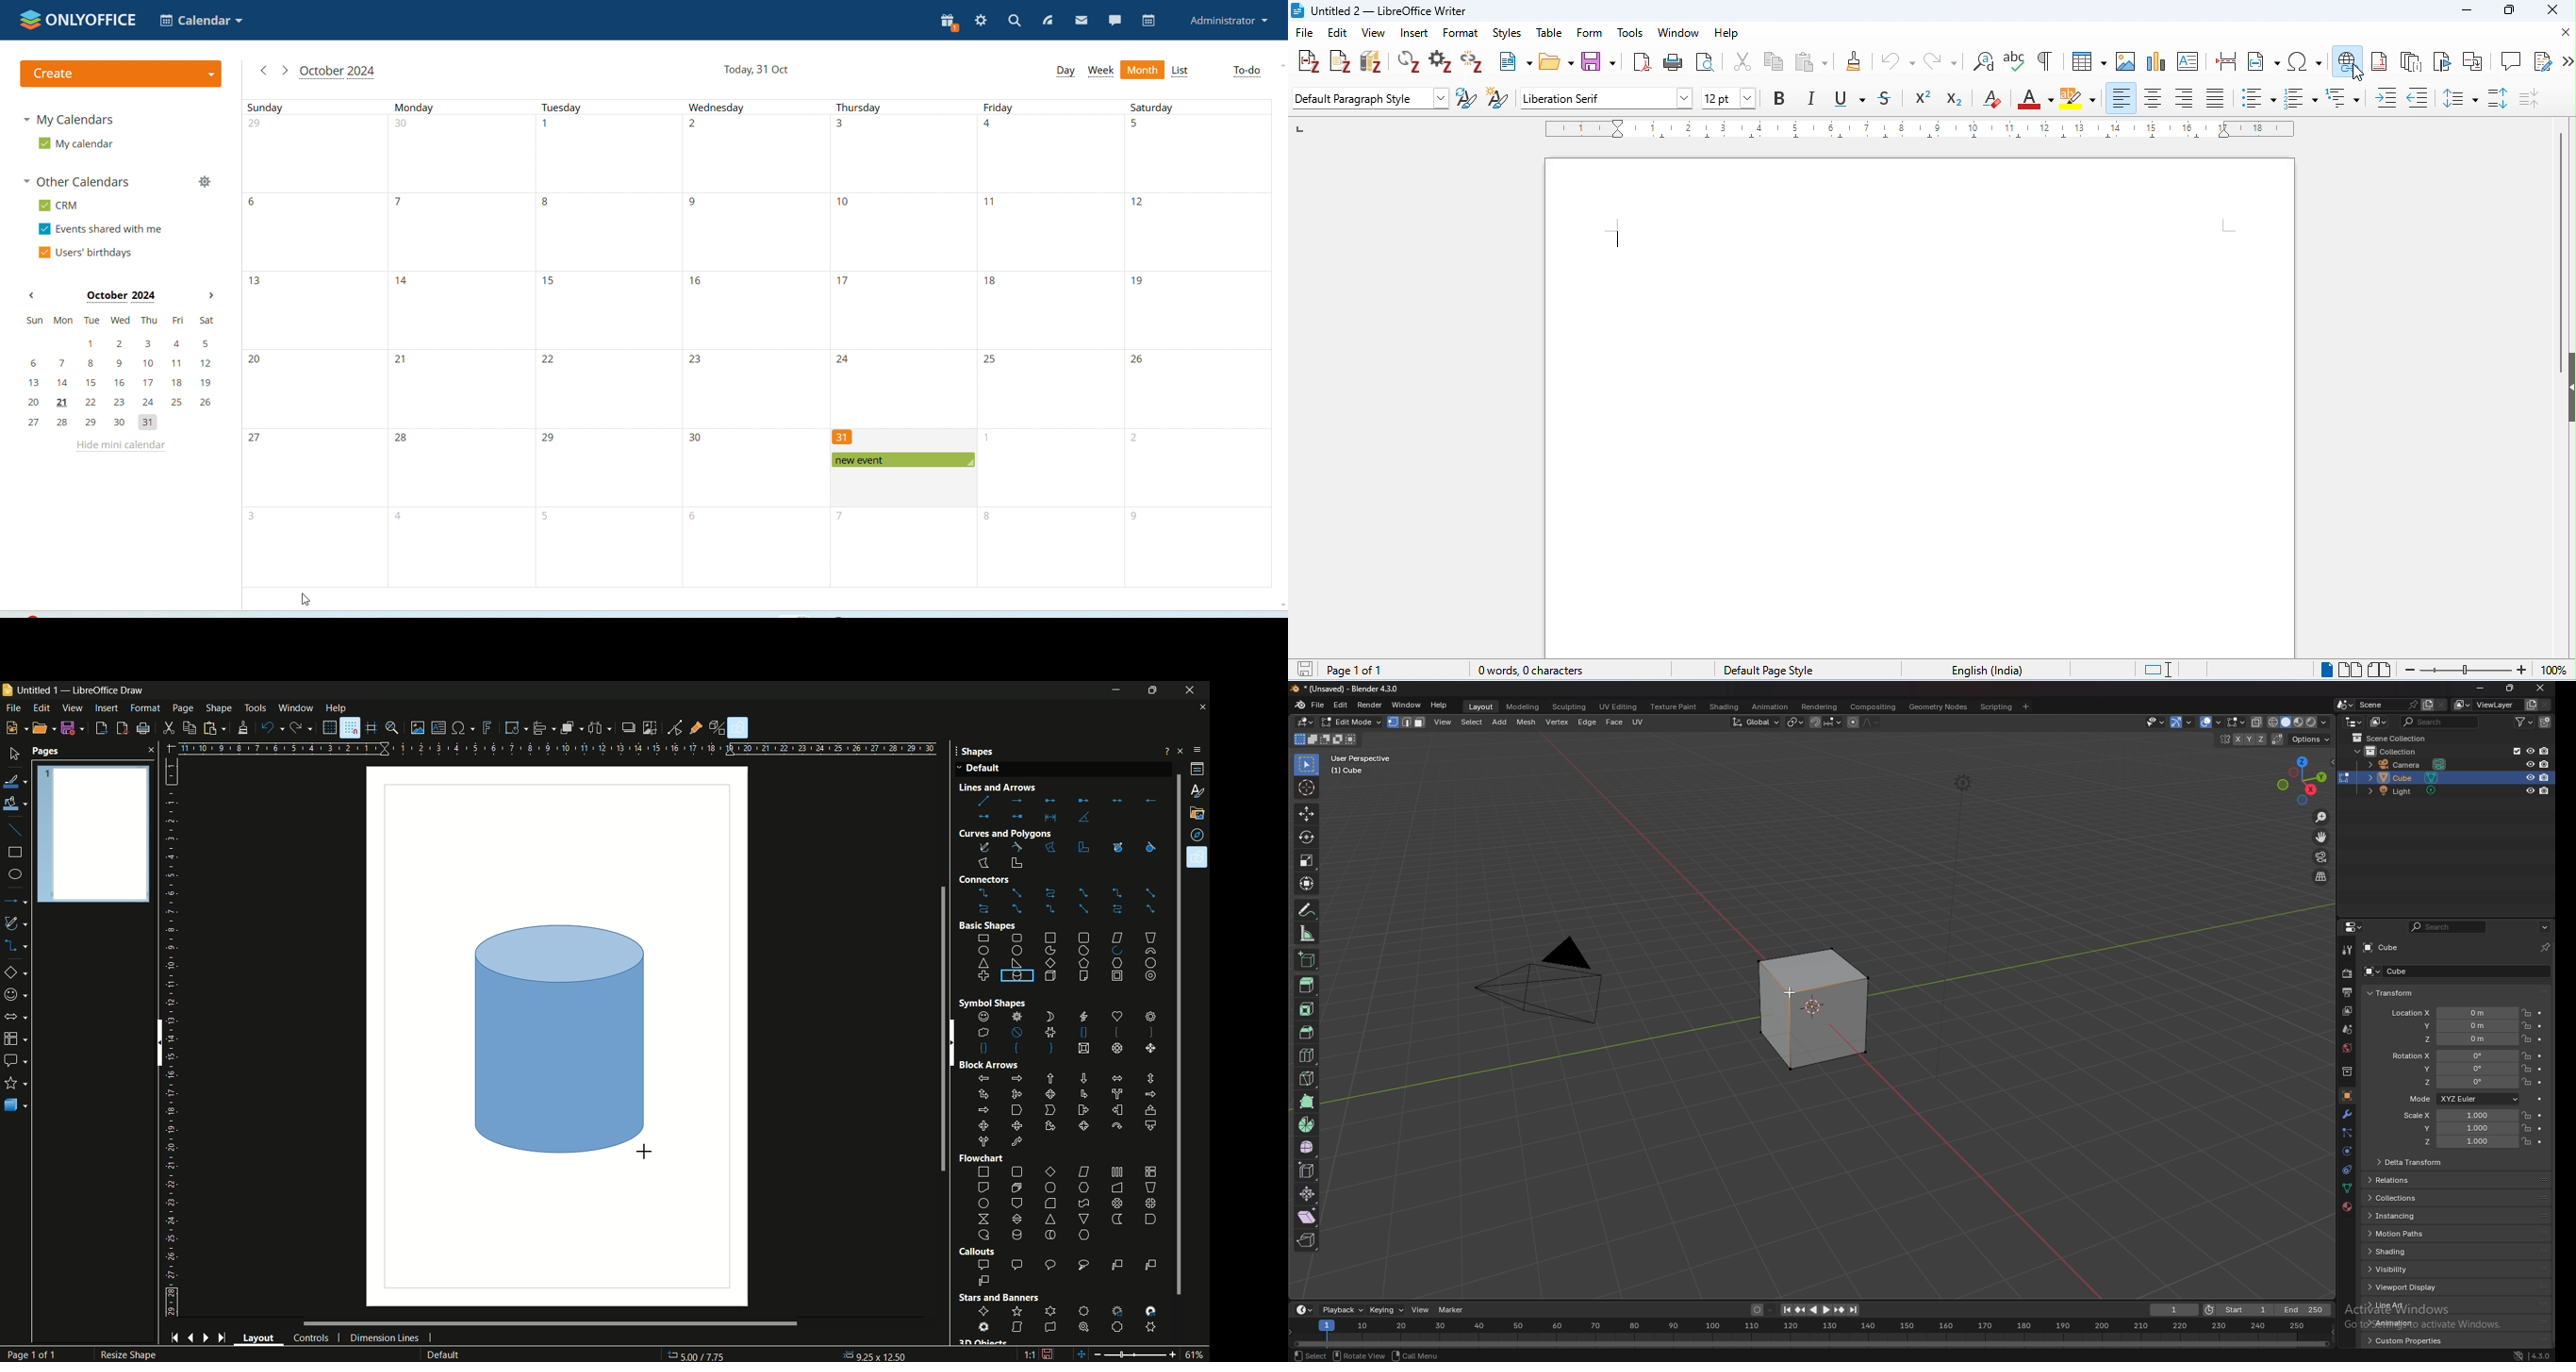 The height and width of the screenshot is (1372, 2576). I want to click on scroll bar, so click(527, 1324).